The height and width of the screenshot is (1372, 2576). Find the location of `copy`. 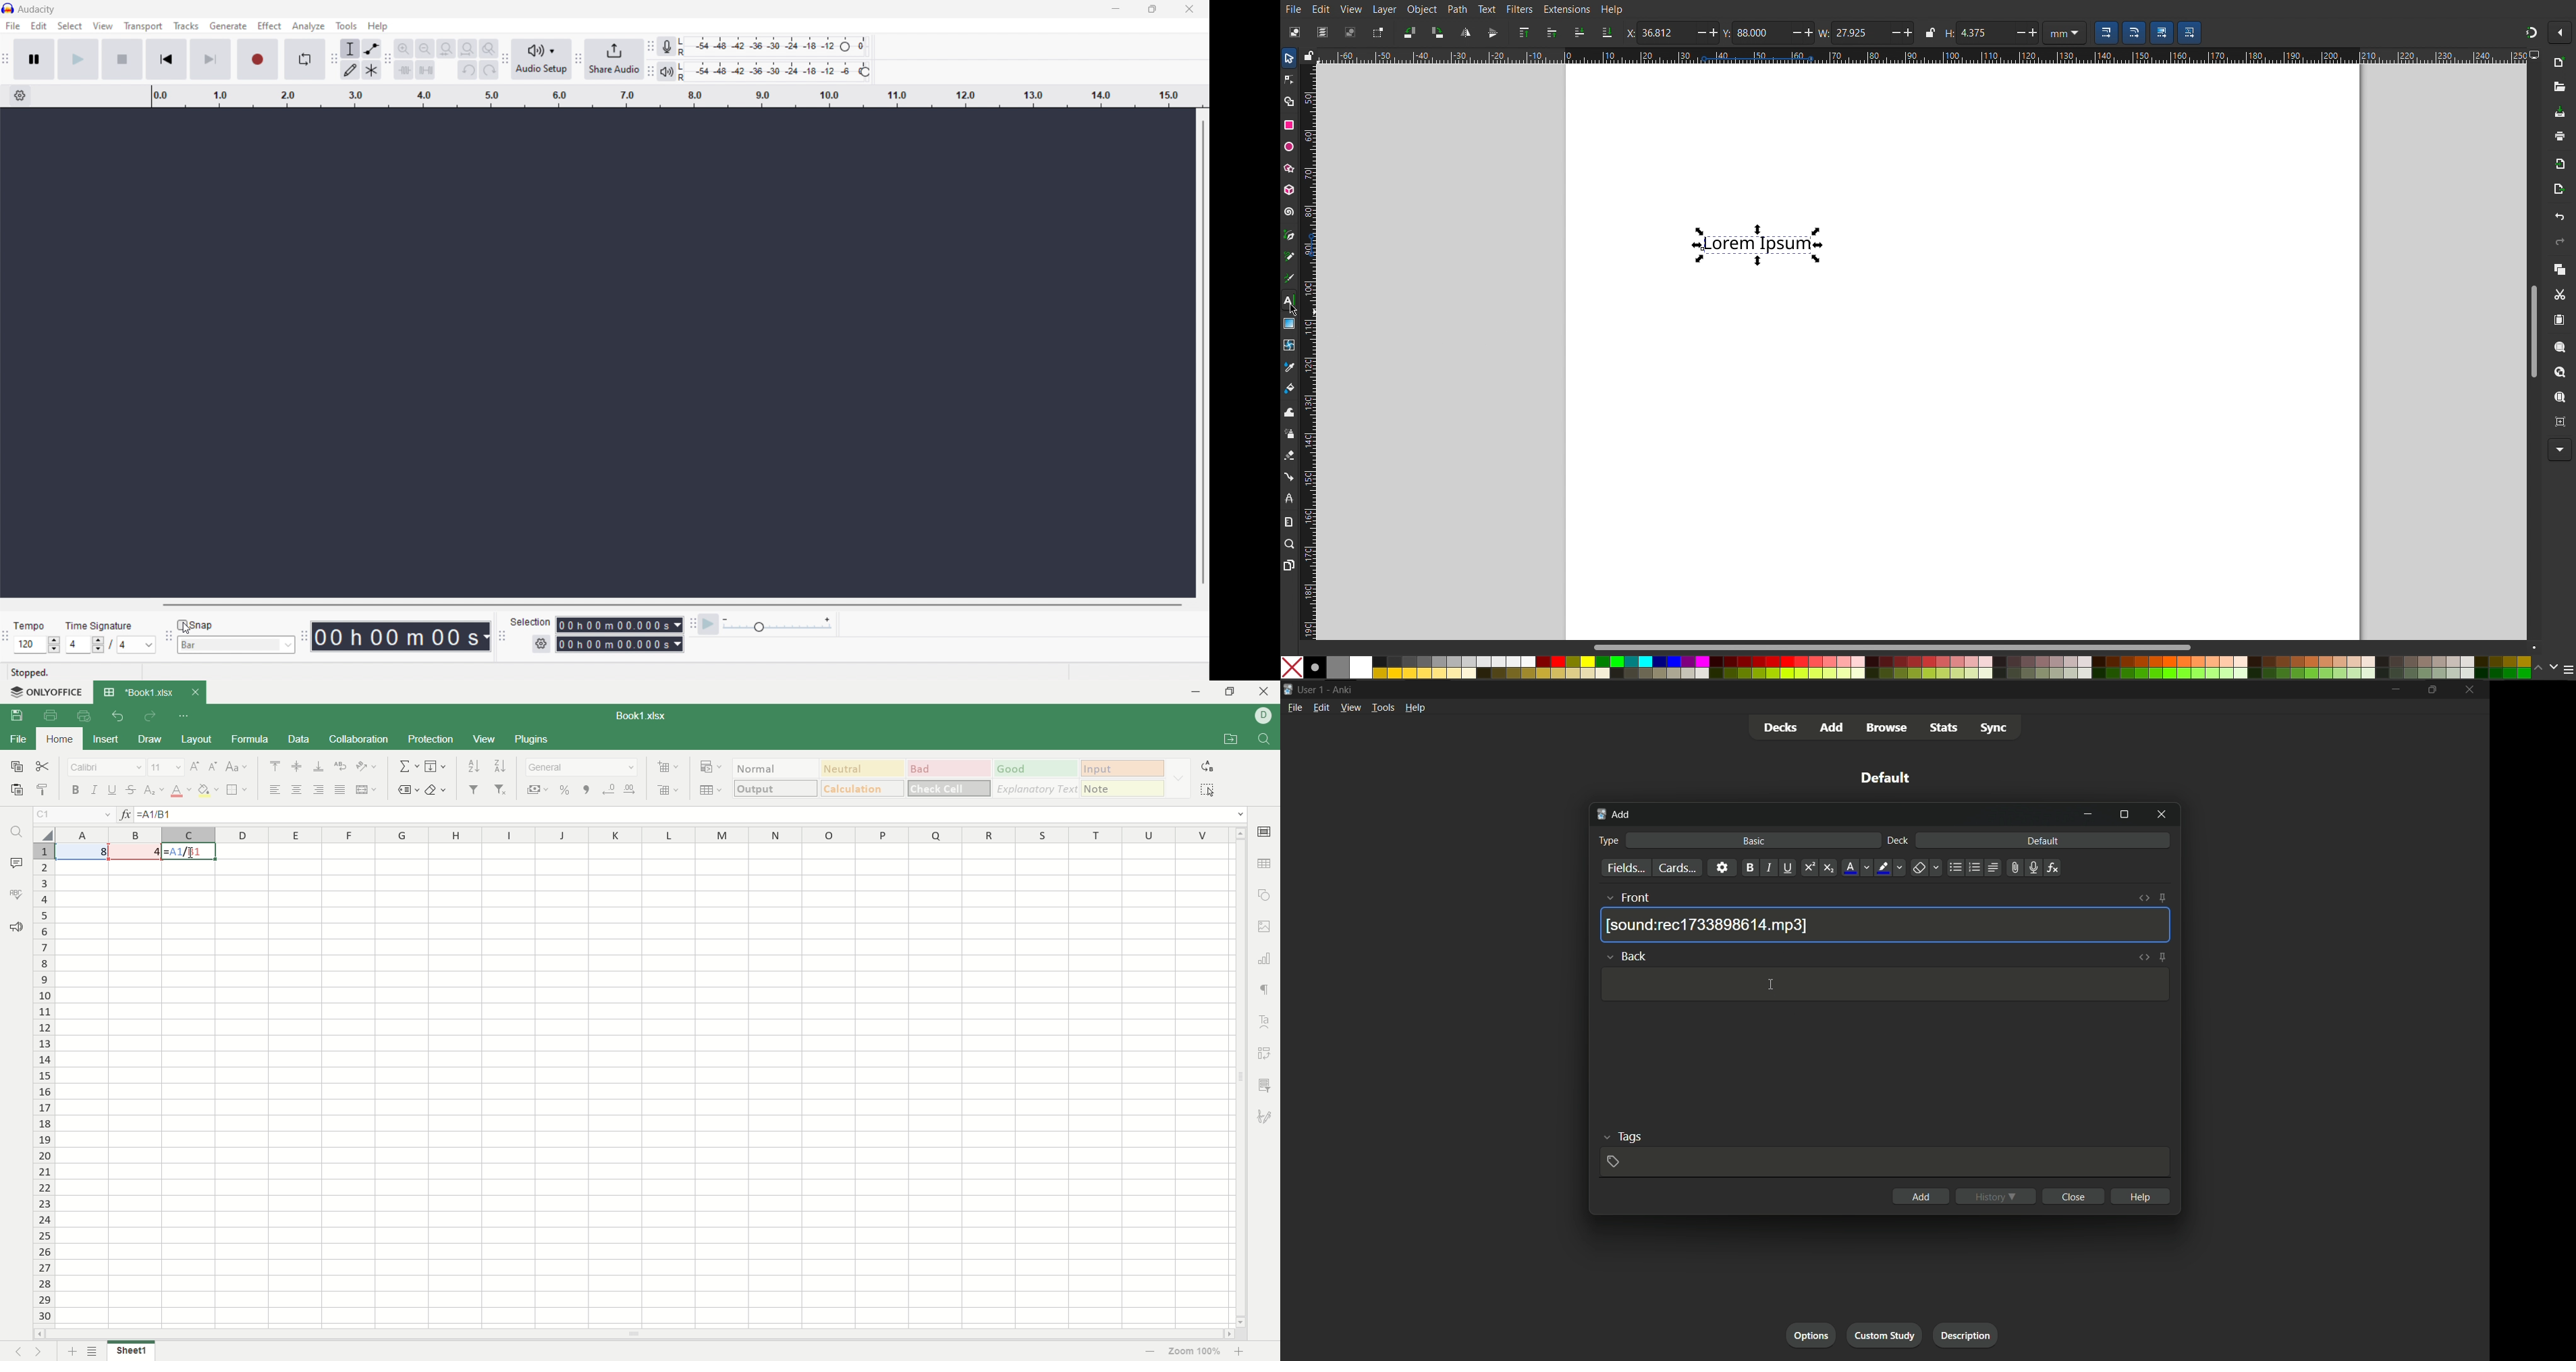

copy is located at coordinates (17, 767).